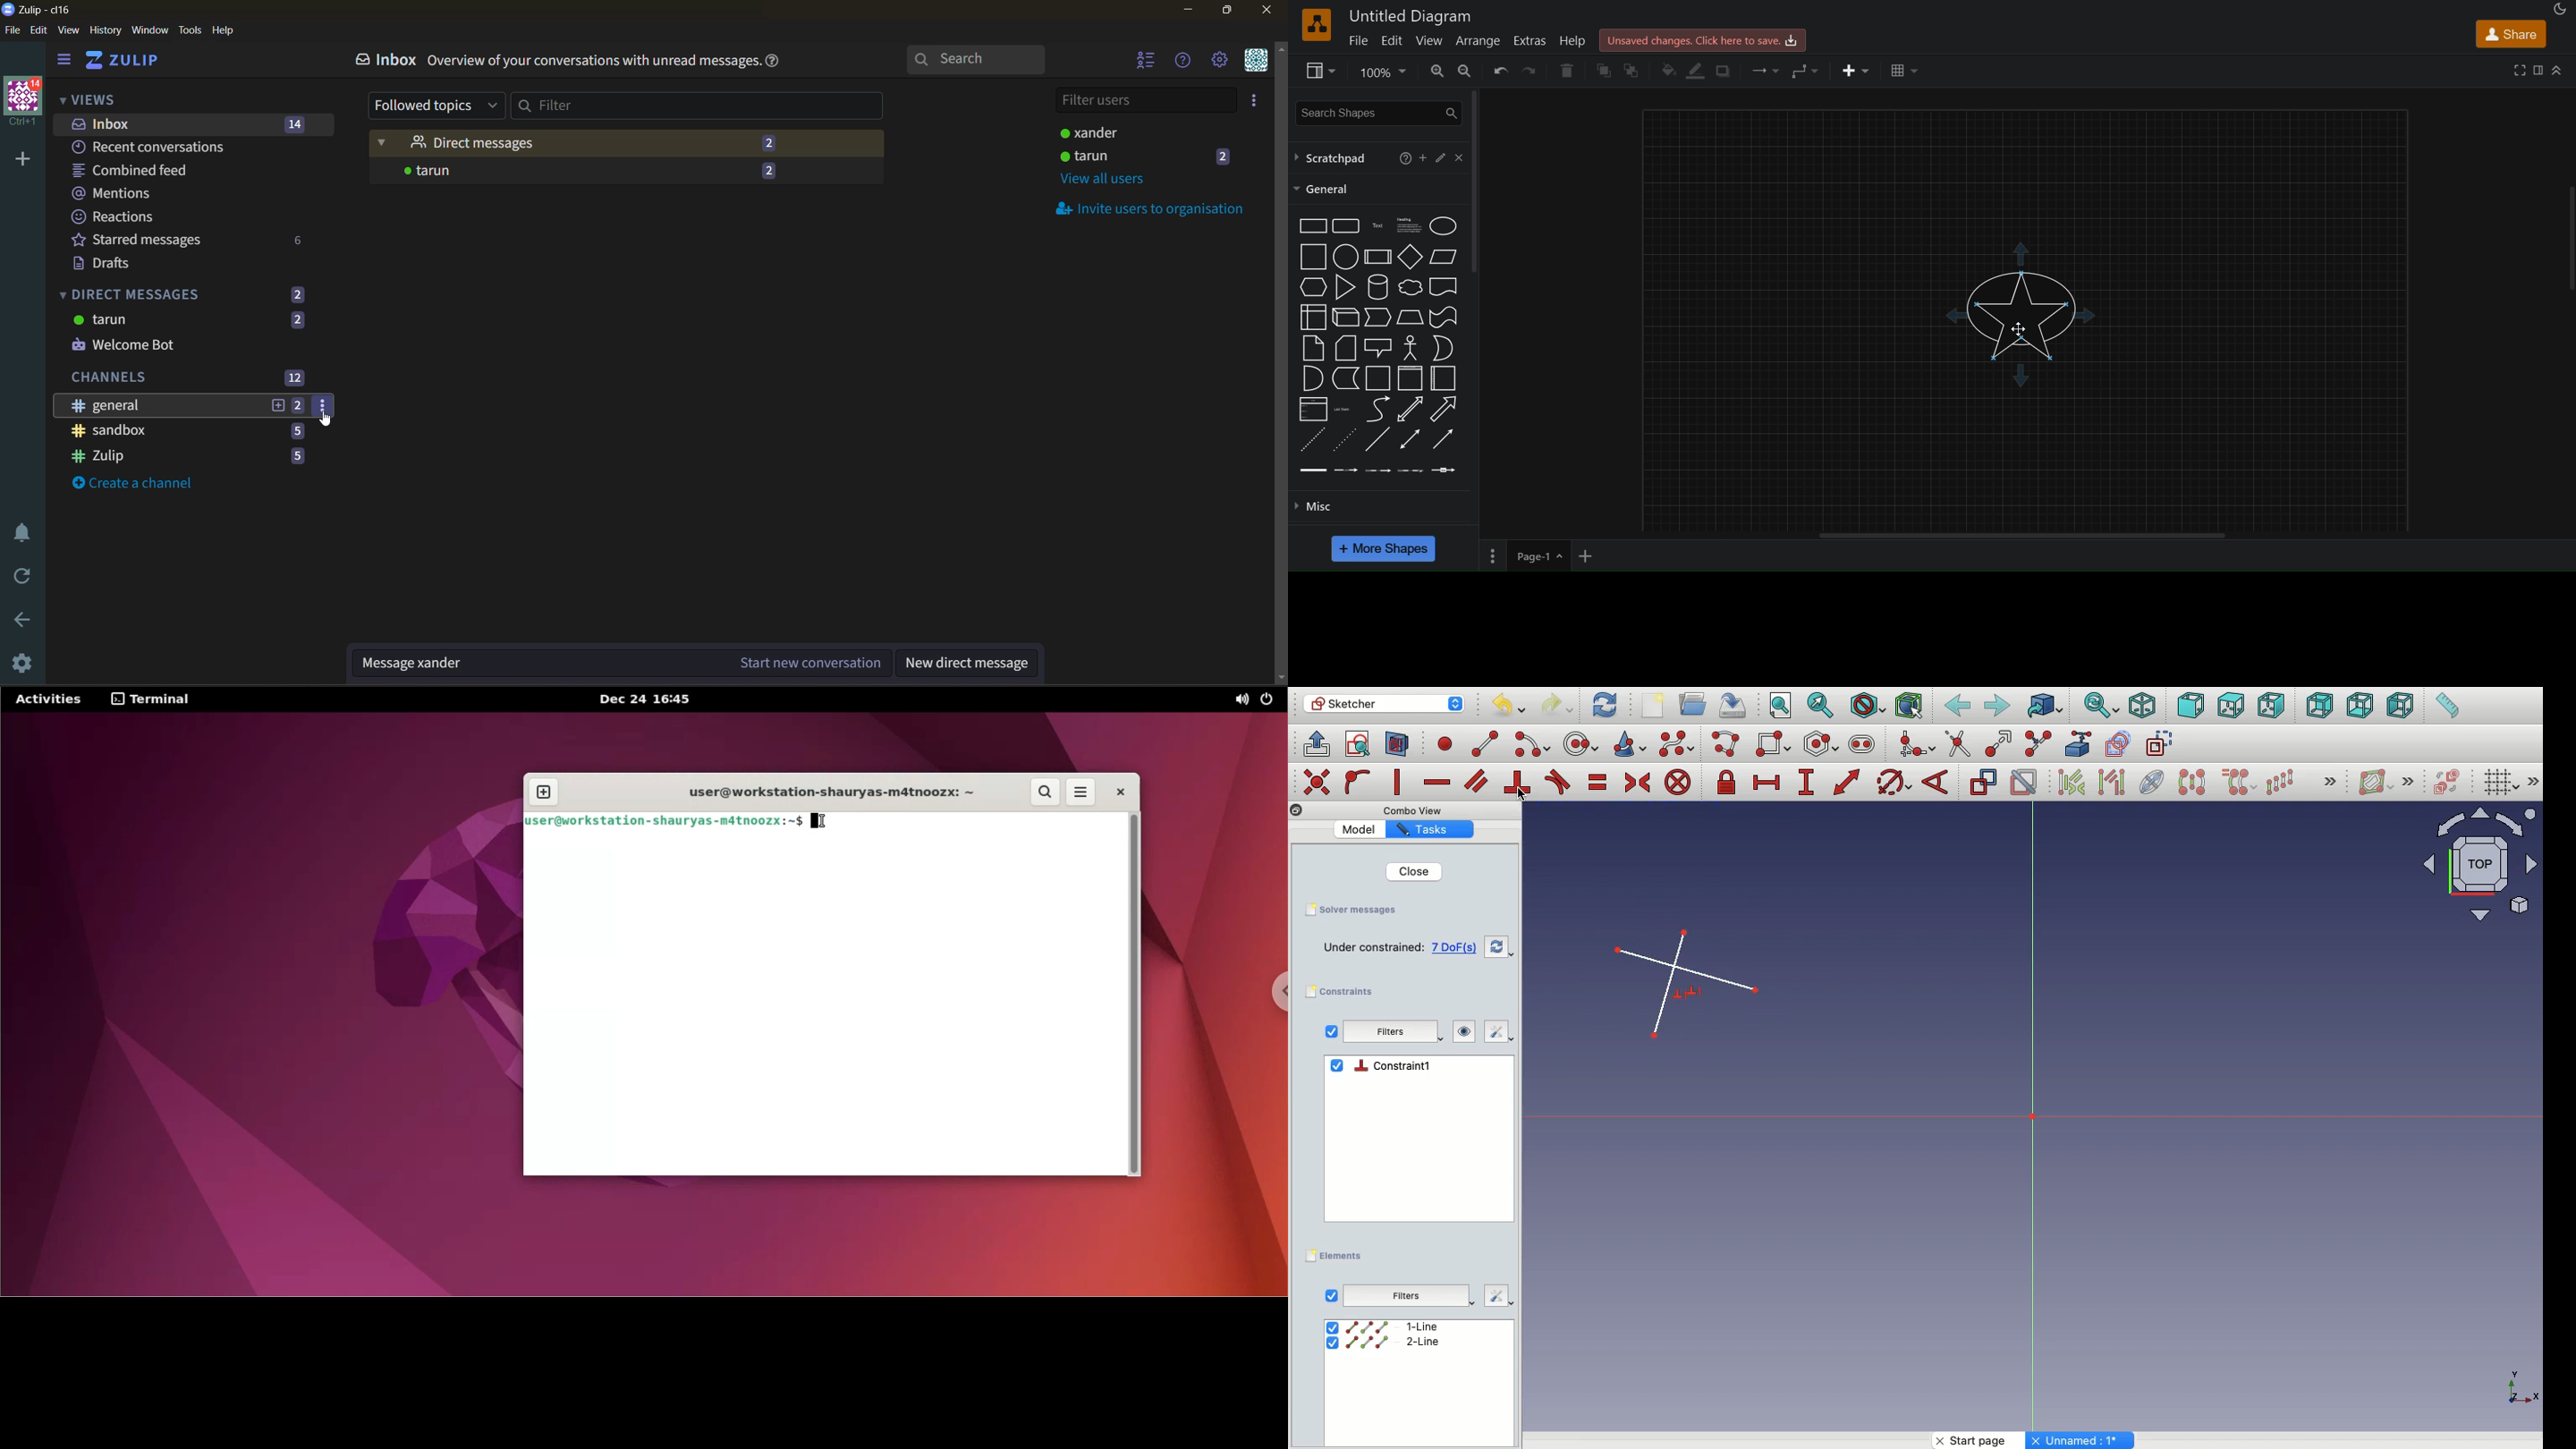  Describe the element at coordinates (1393, 40) in the screenshot. I see `edit` at that location.